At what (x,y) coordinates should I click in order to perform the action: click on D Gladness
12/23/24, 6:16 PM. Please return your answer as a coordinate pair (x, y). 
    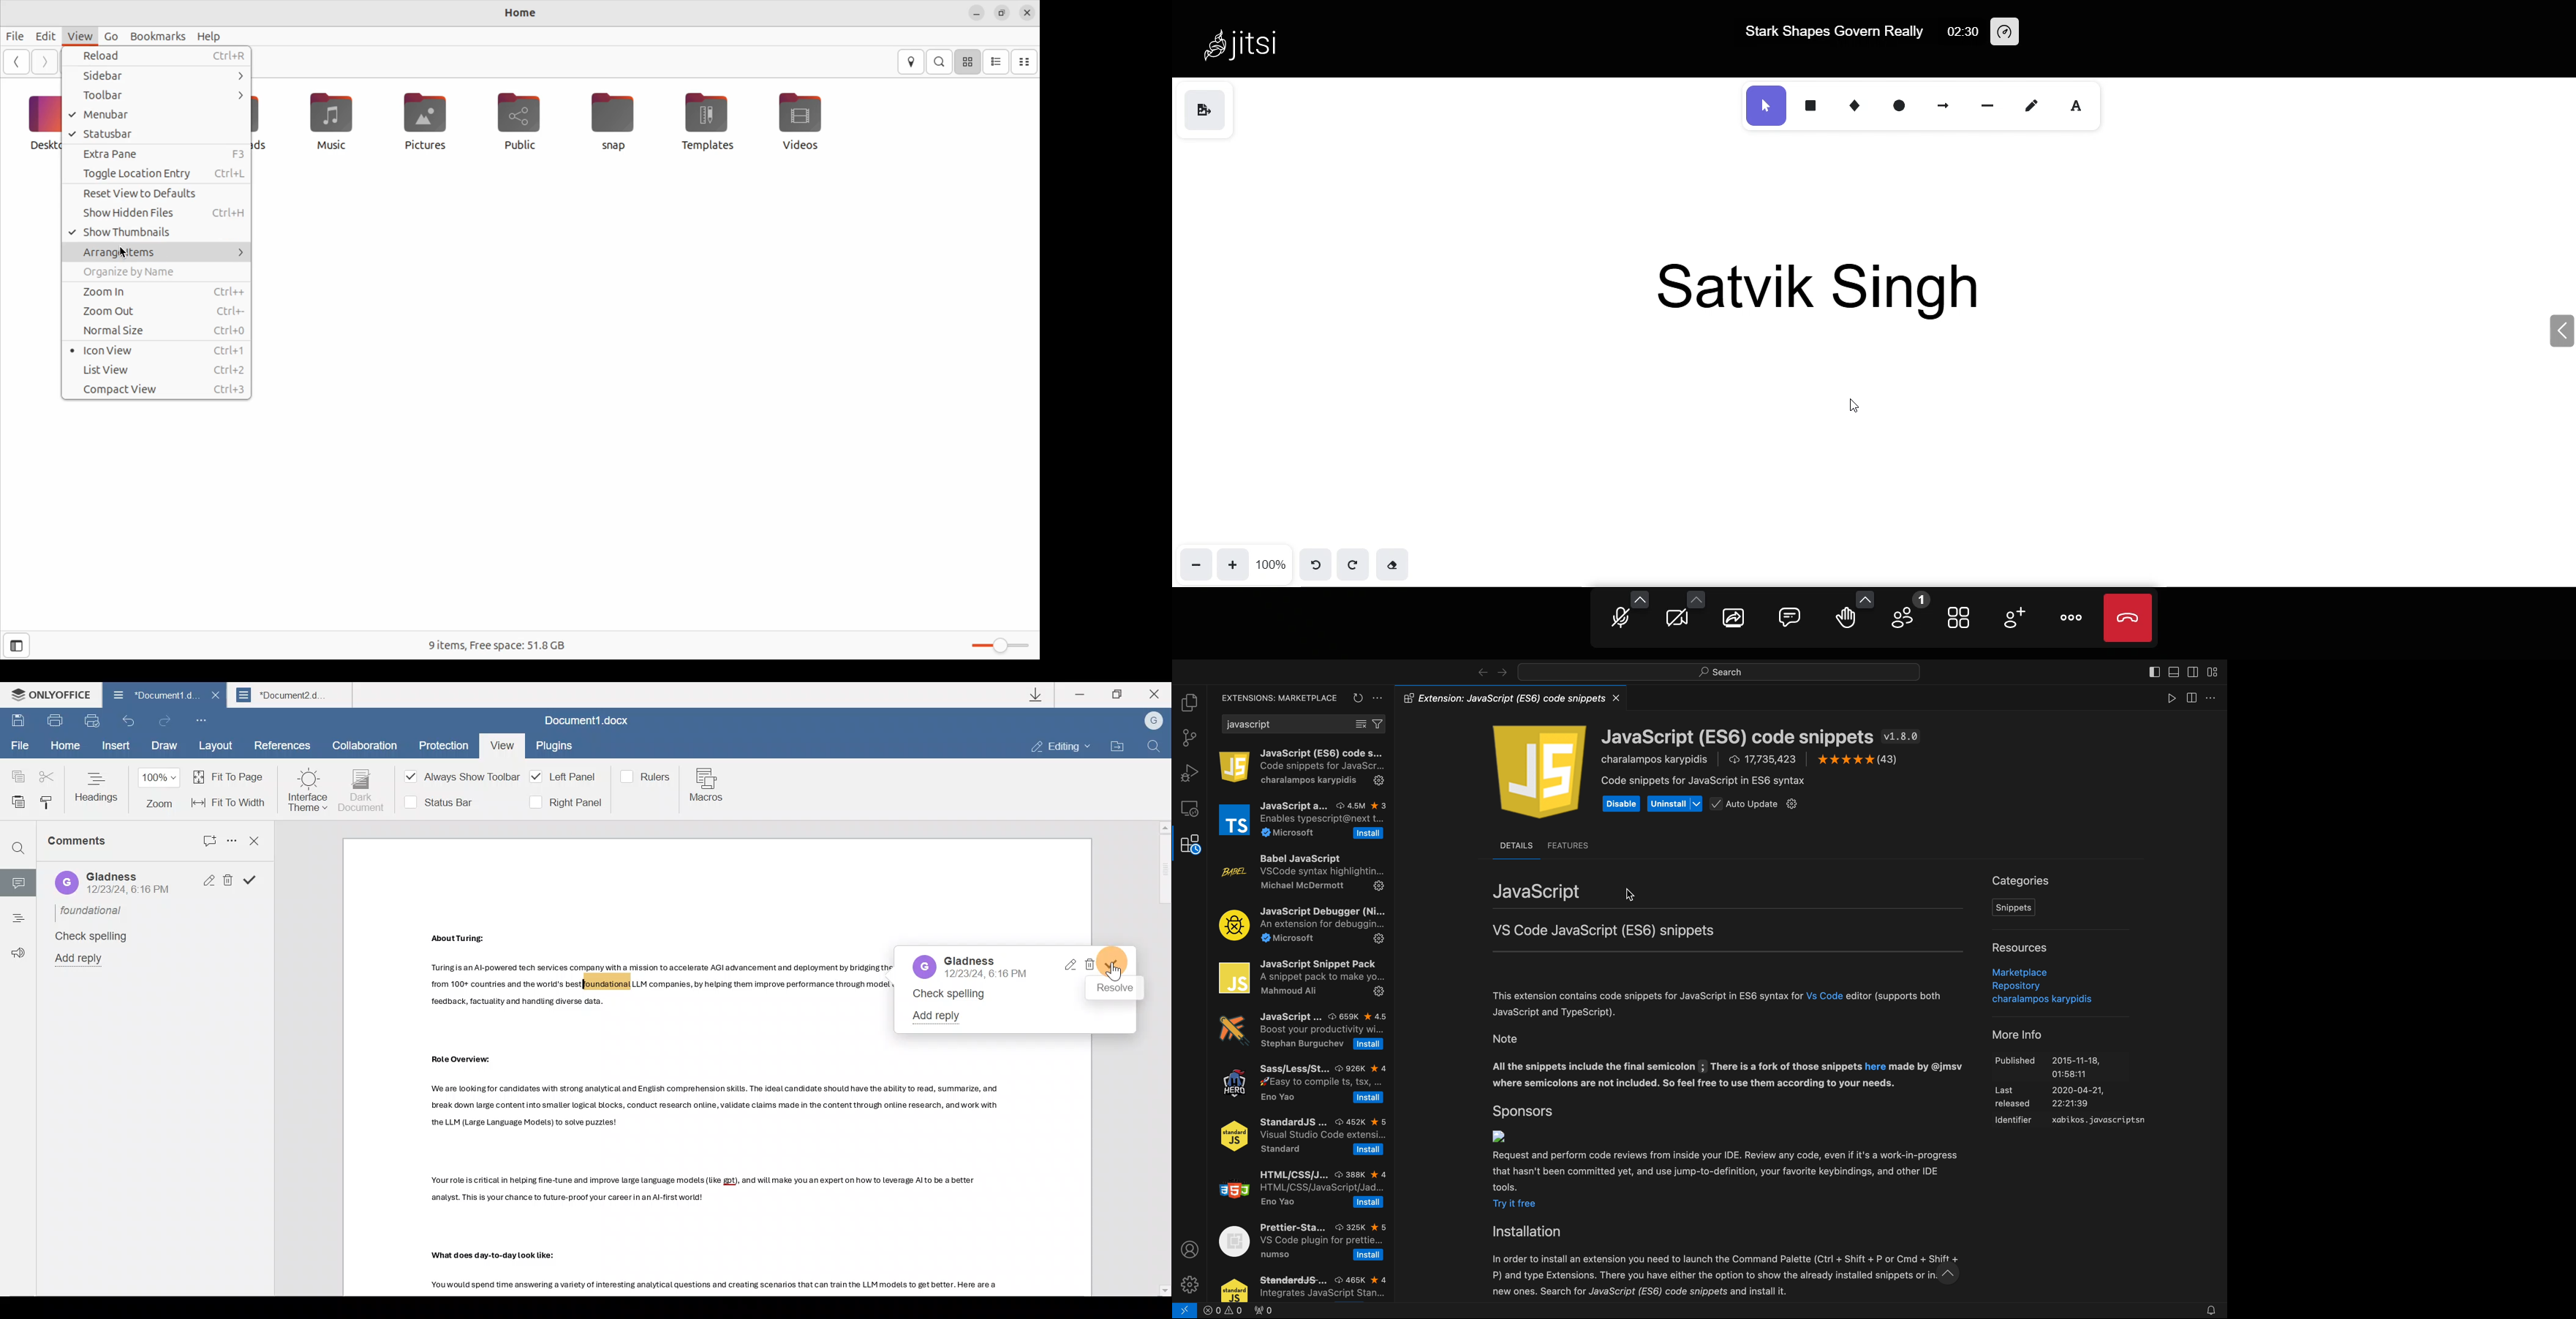
    Looking at the image, I should click on (114, 884).